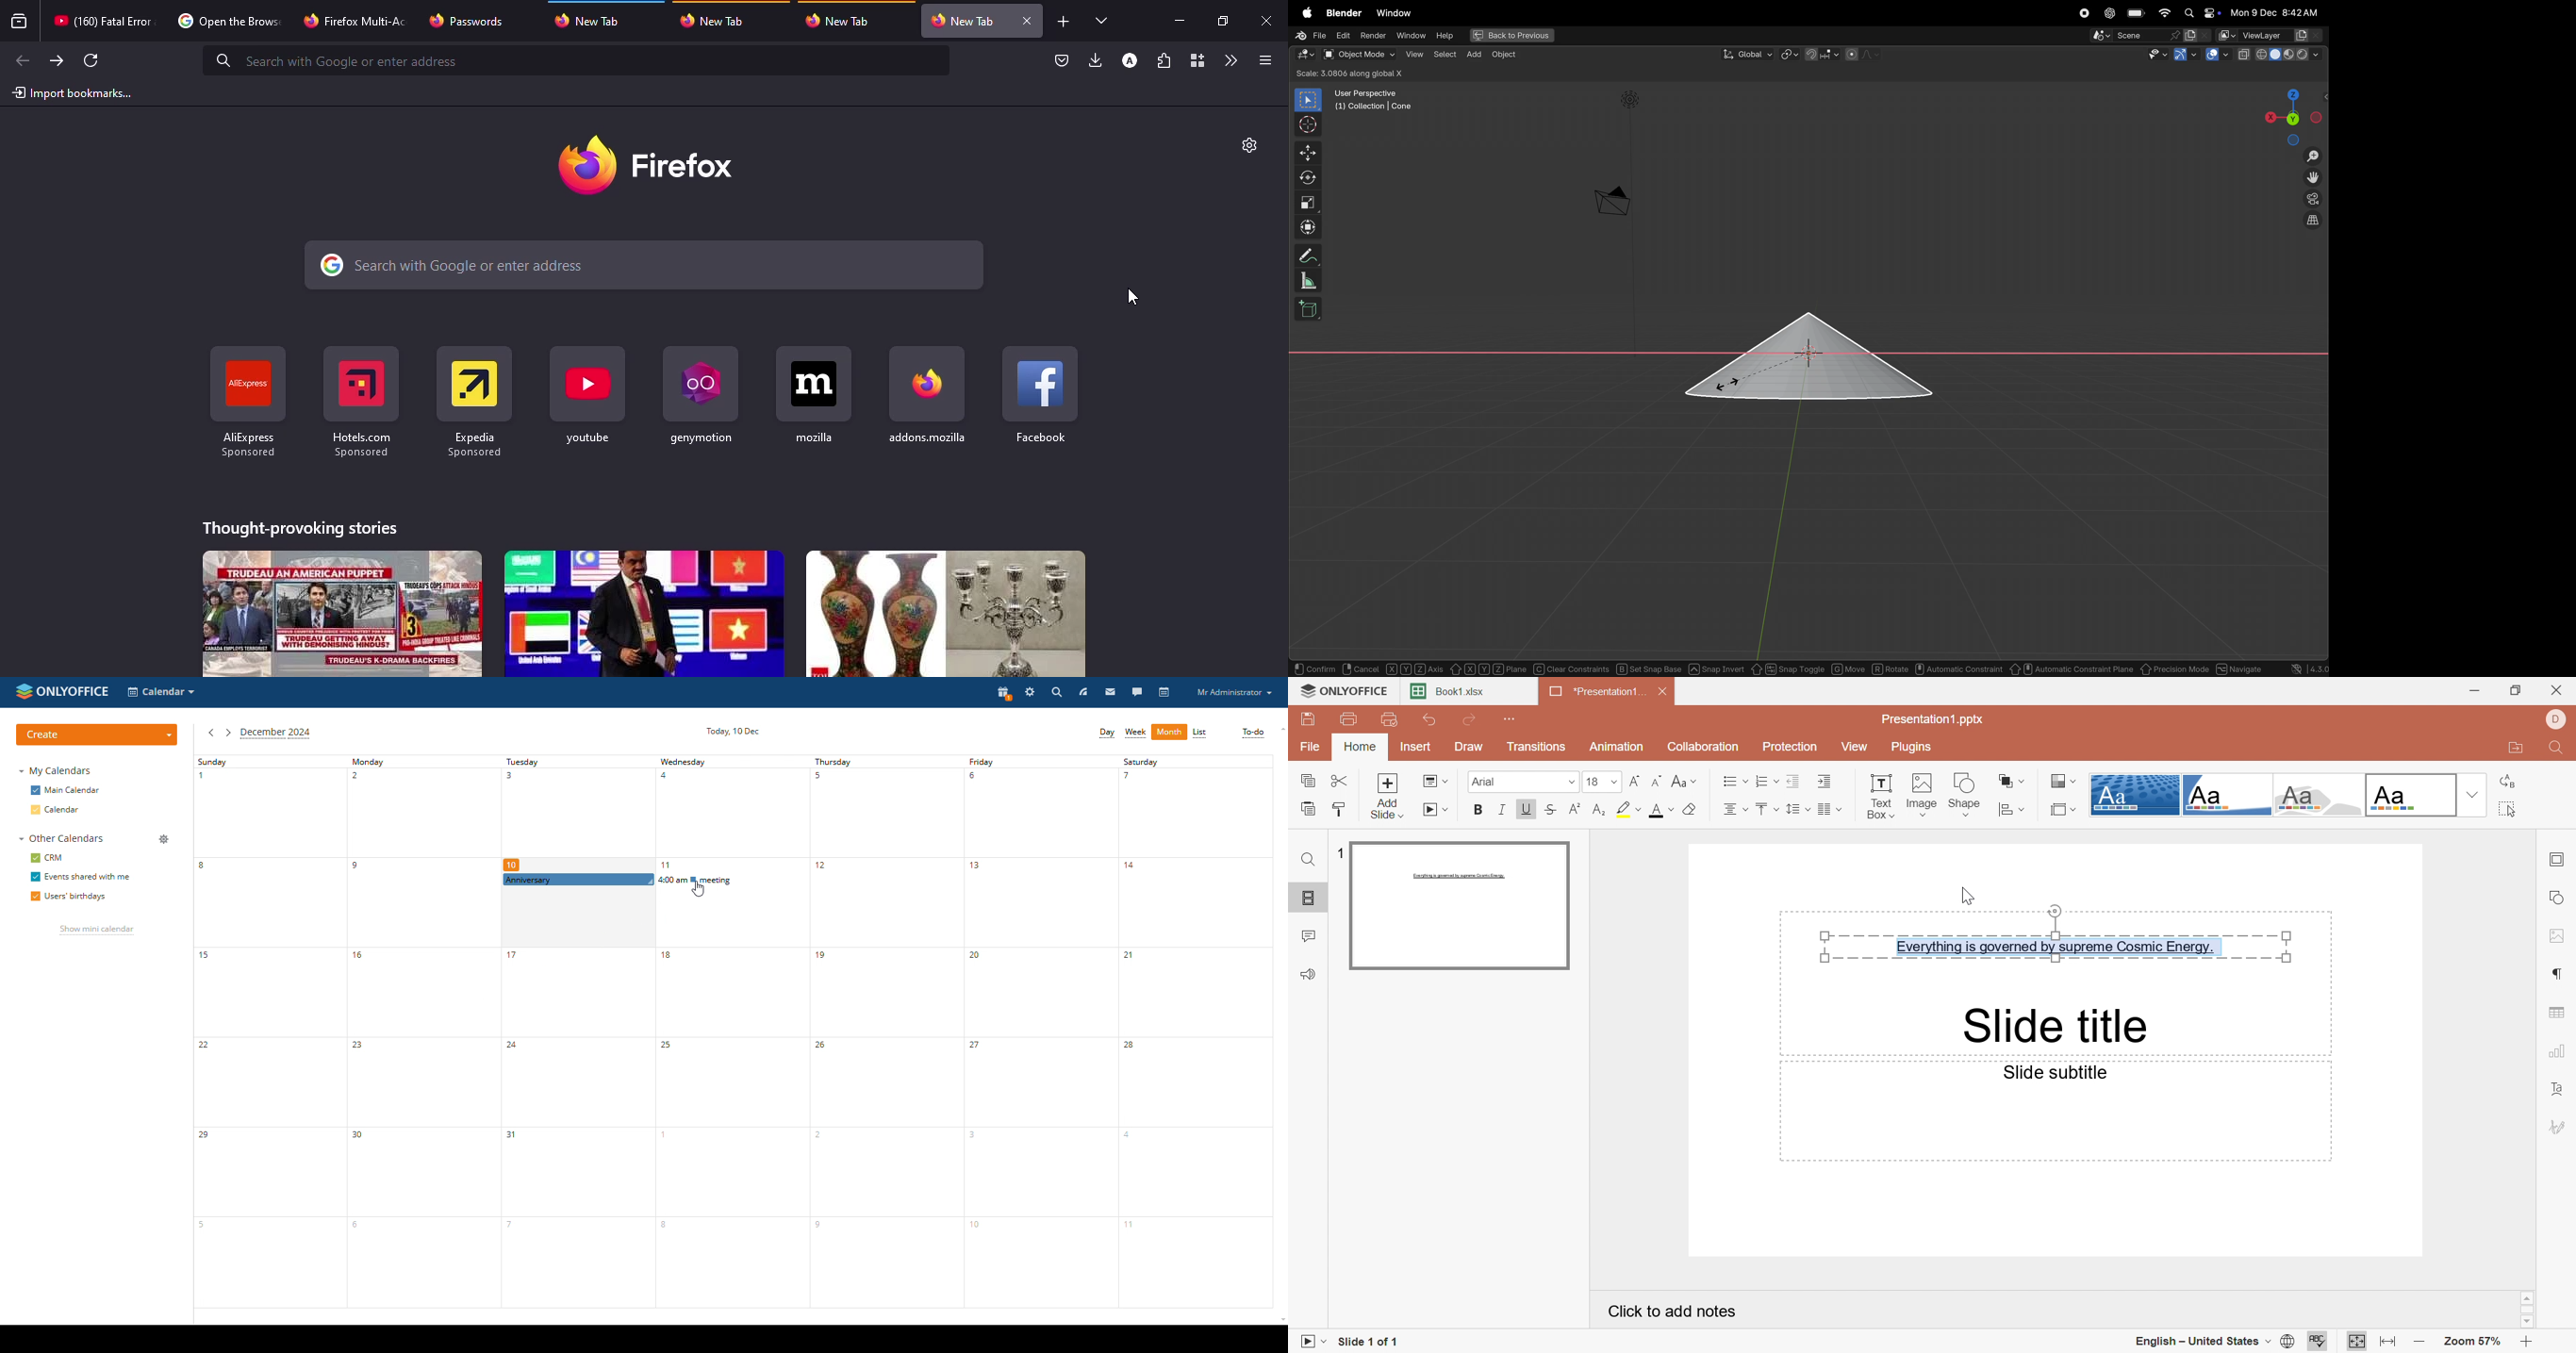 The image size is (2576, 1372). I want to click on Image, so click(2559, 936).